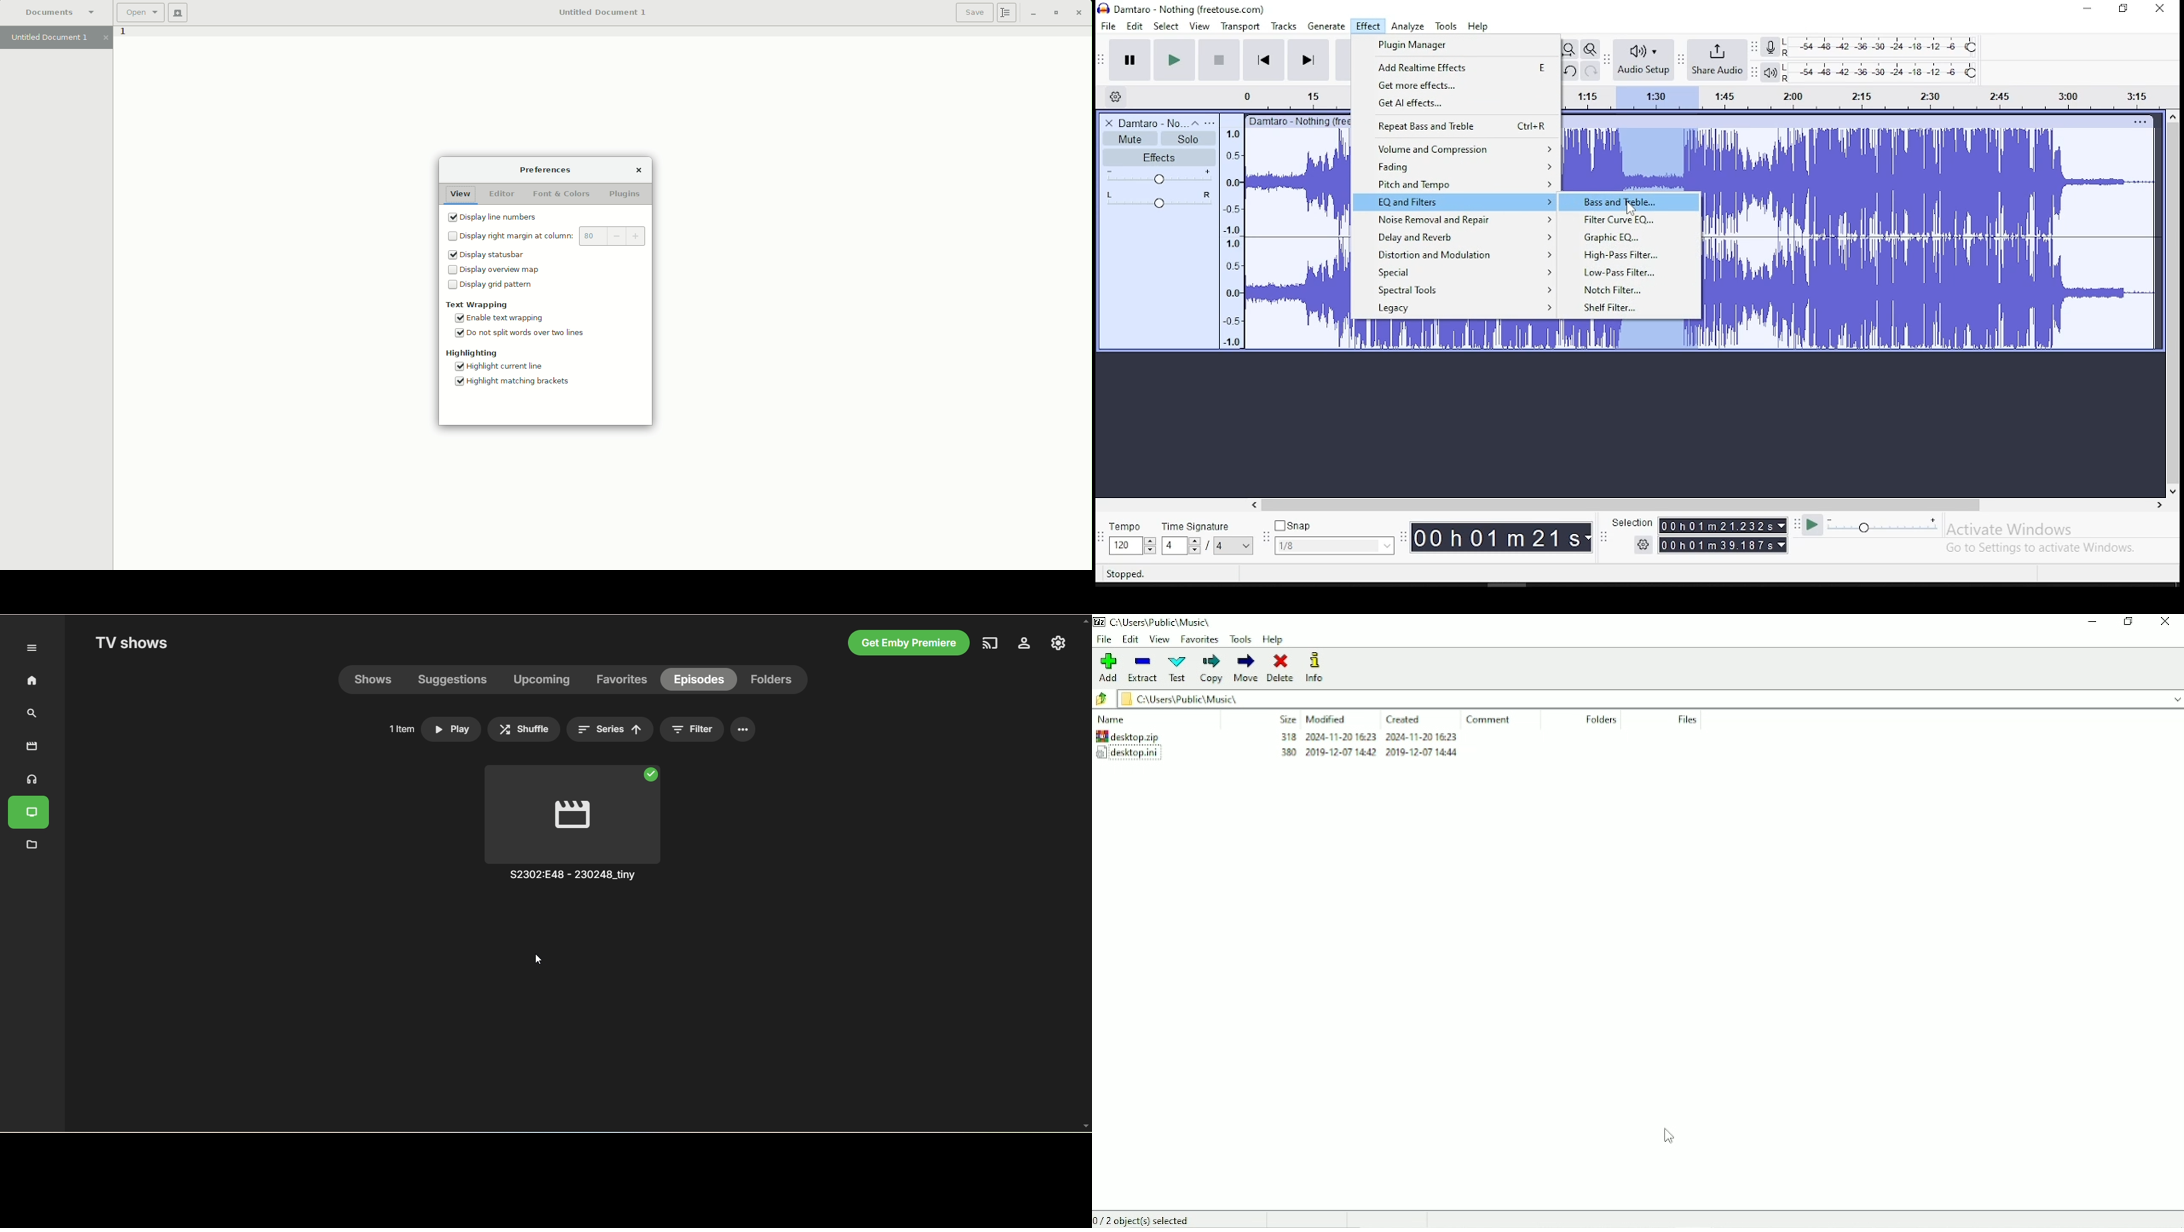 This screenshot has height=1232, width=2184. I want to click on High pass filter, so click(1633, 254).